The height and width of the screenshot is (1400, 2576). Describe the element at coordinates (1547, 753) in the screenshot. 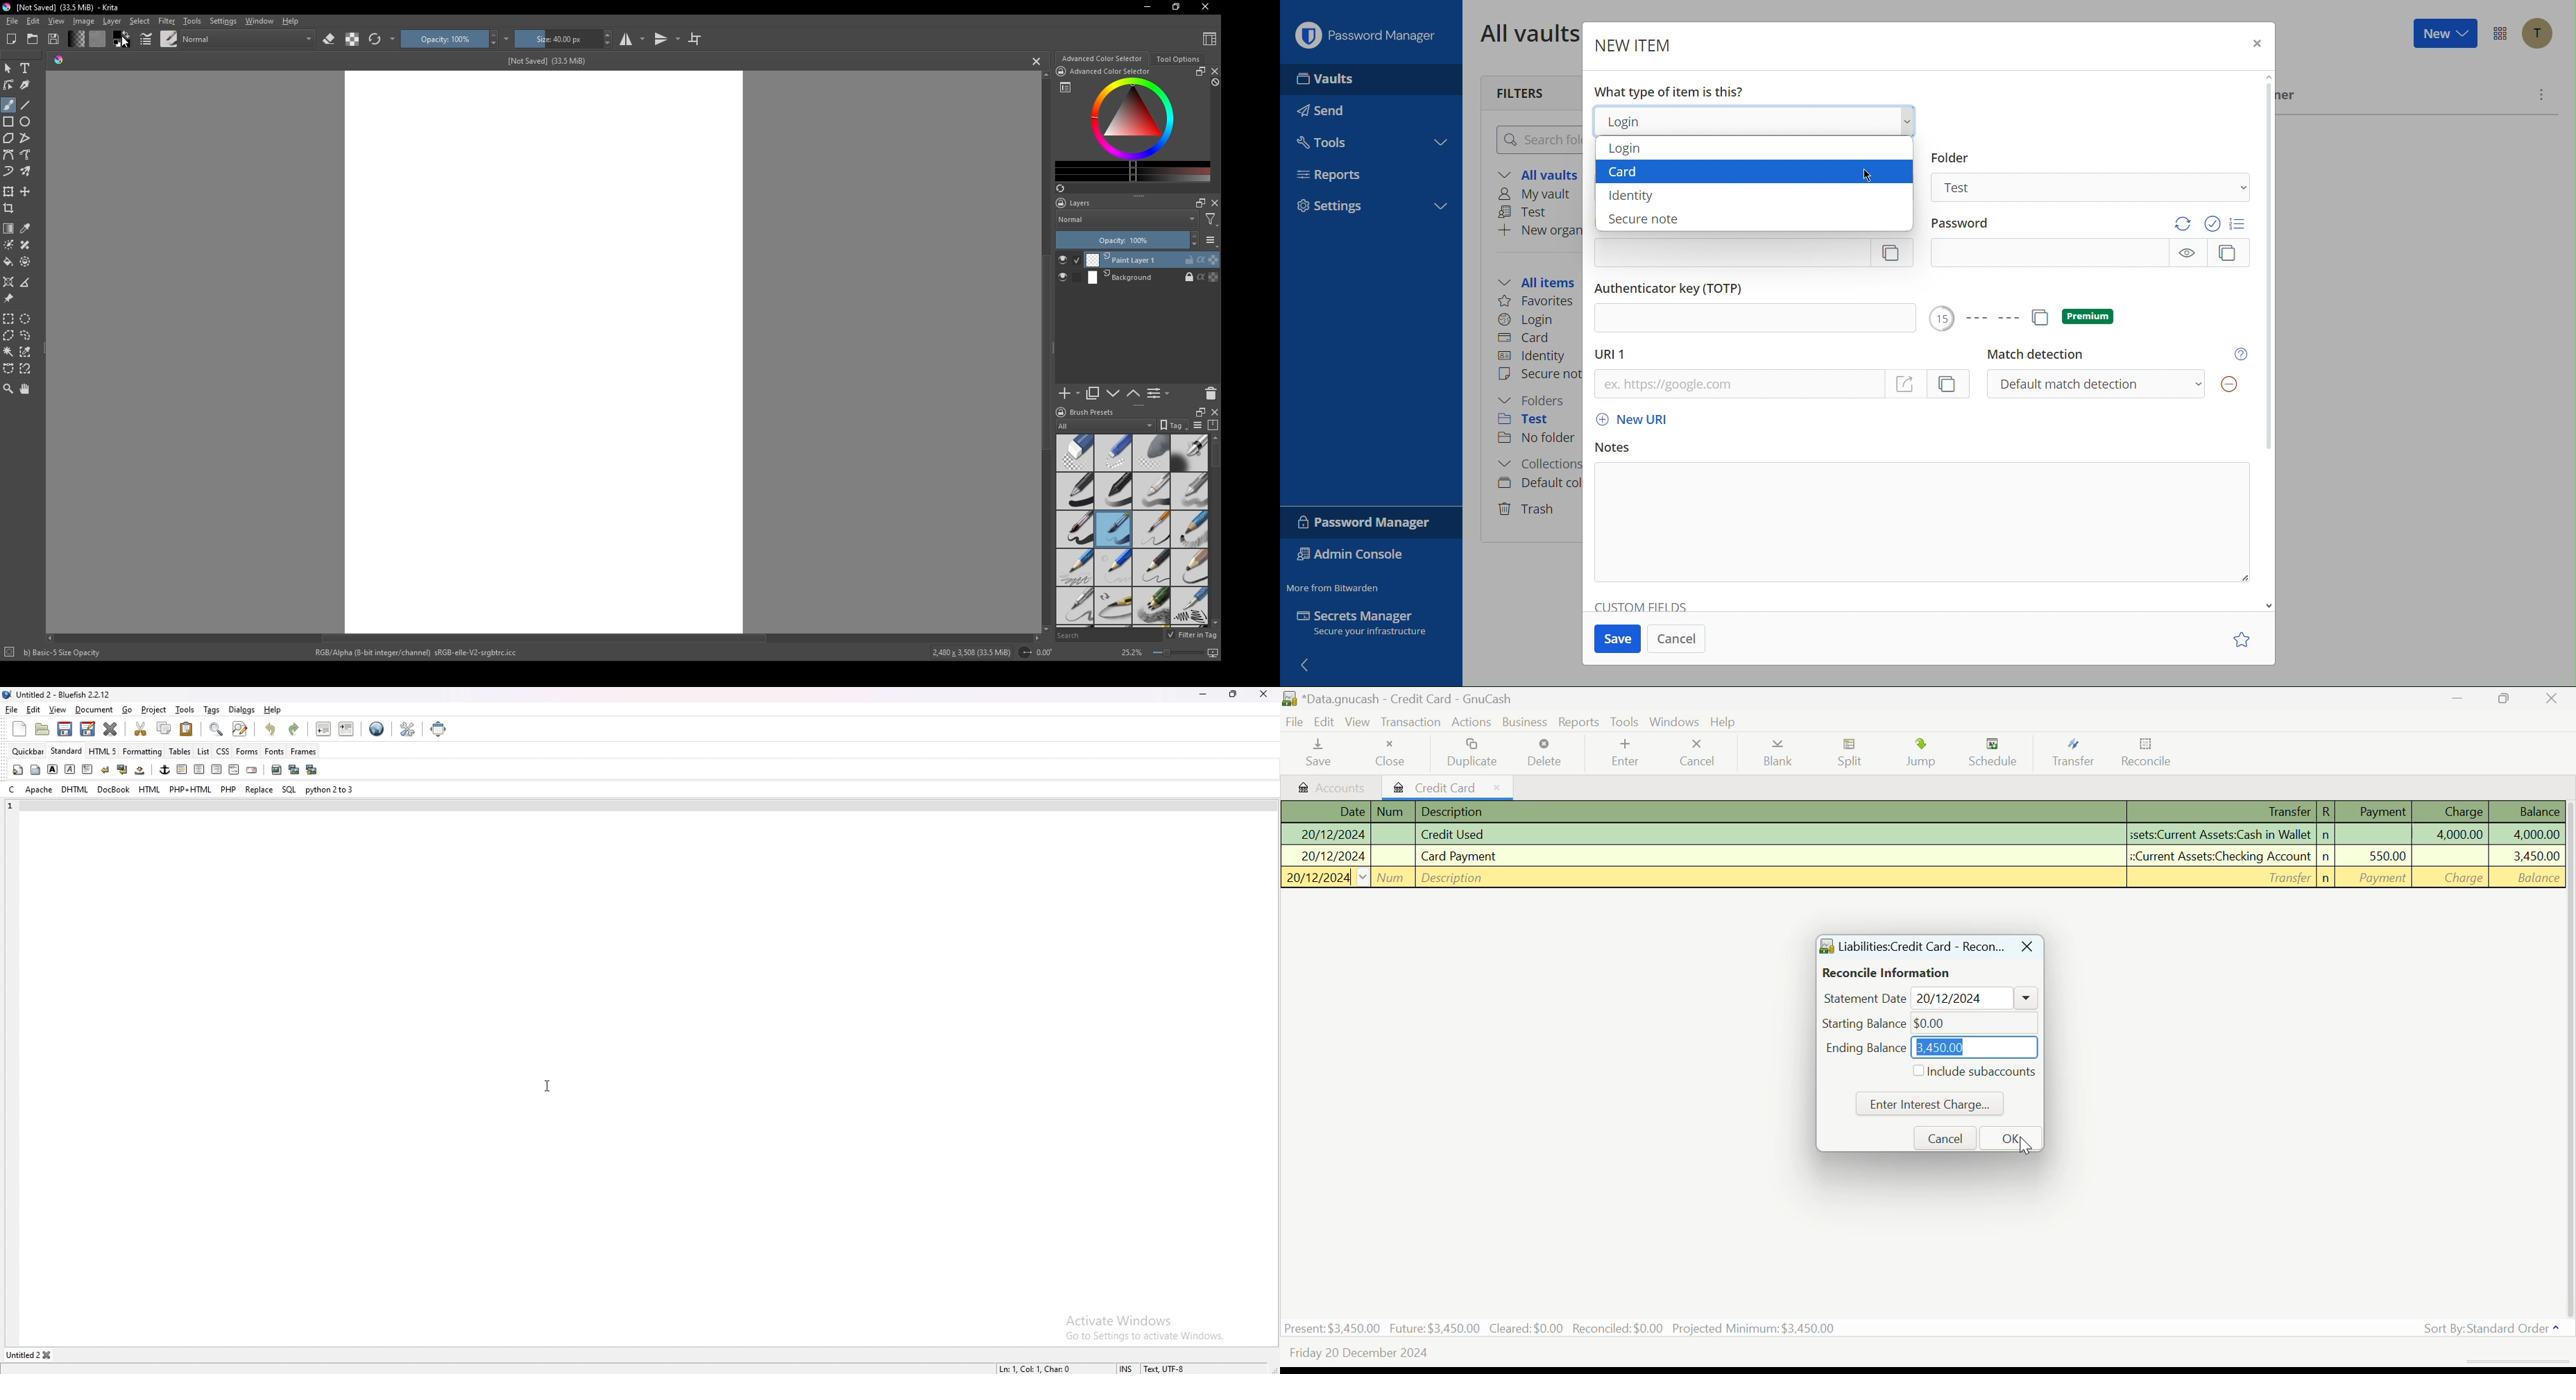

I see `Delete` at that location.